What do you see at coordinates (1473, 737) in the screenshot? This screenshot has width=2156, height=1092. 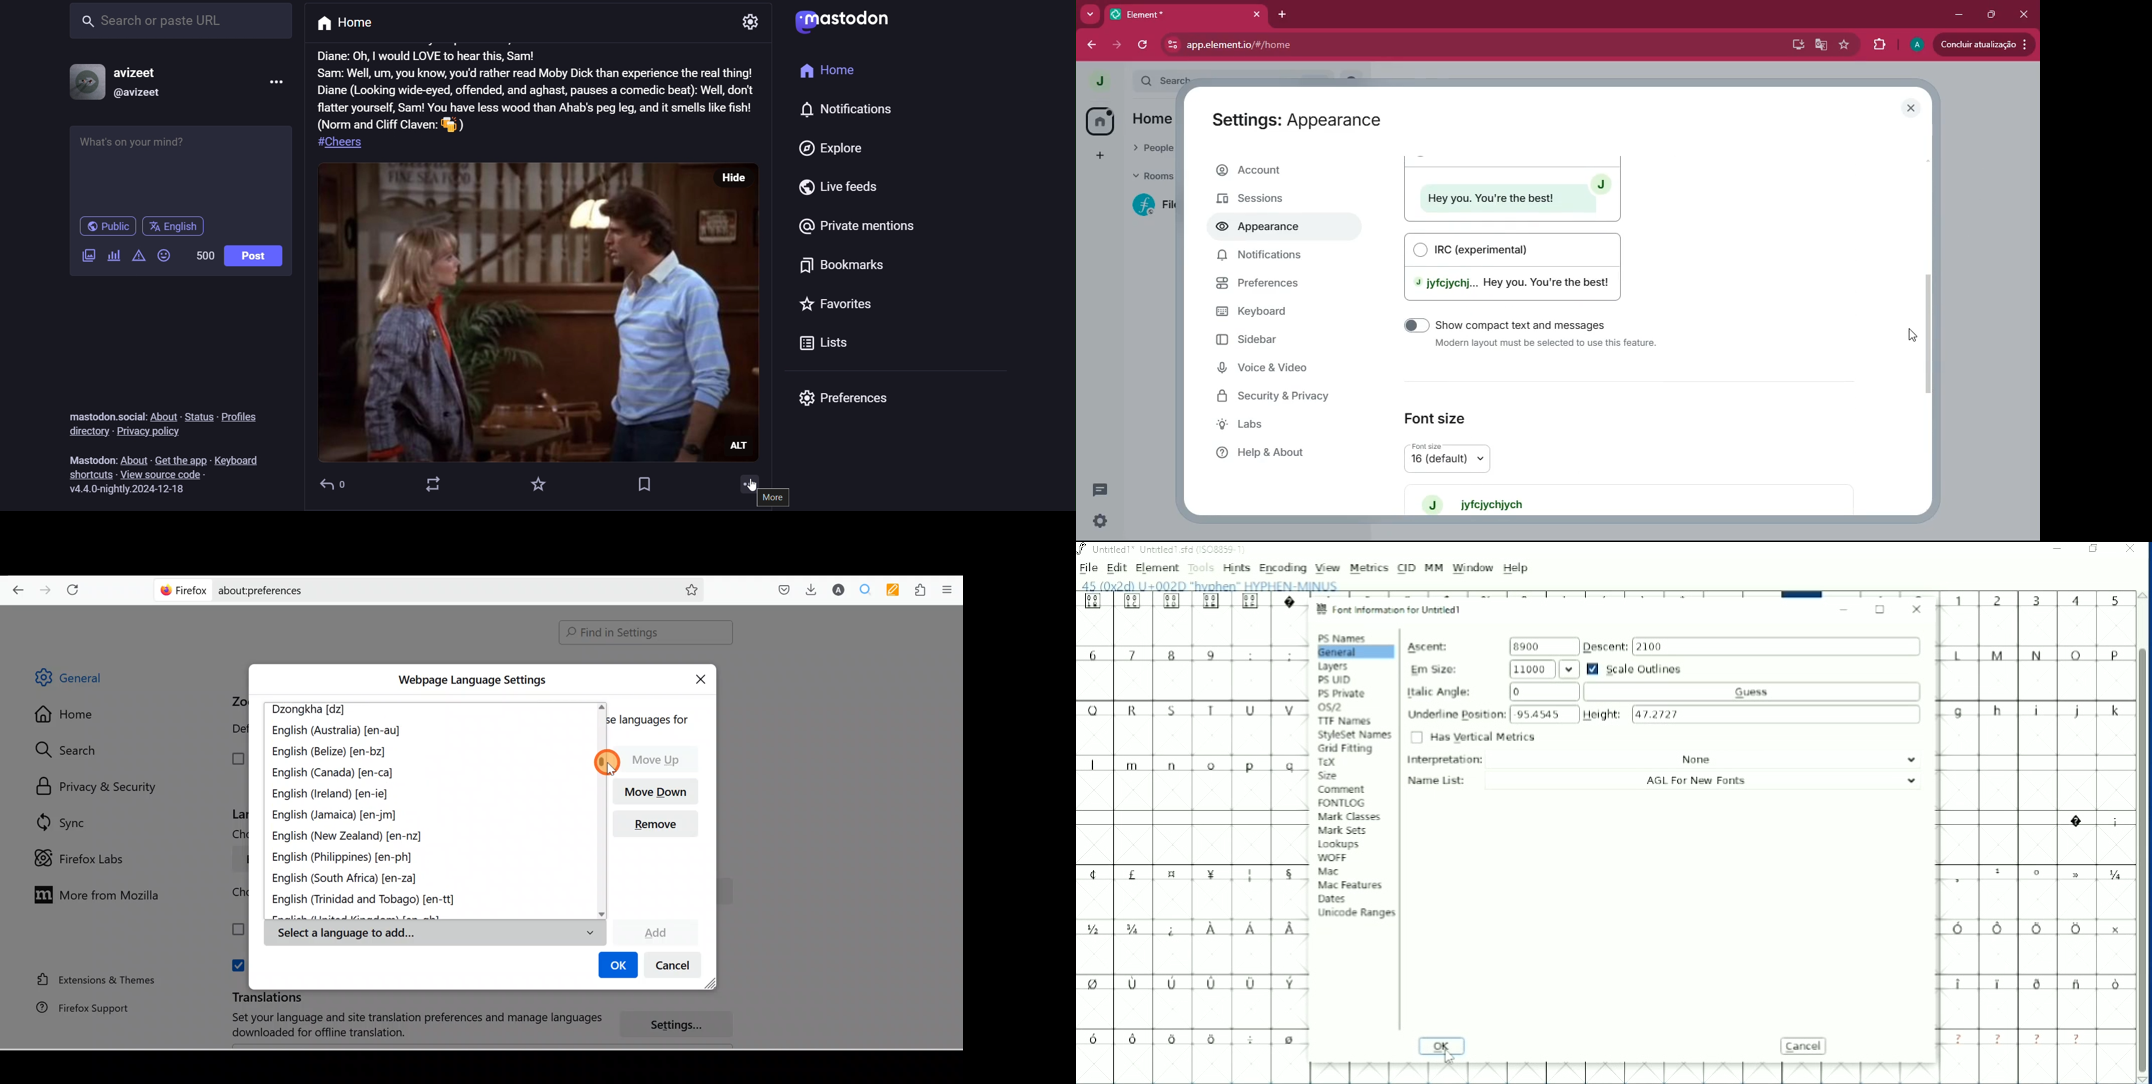 I see `Has Vertical Metrics` at bounding box center [1473, 737].